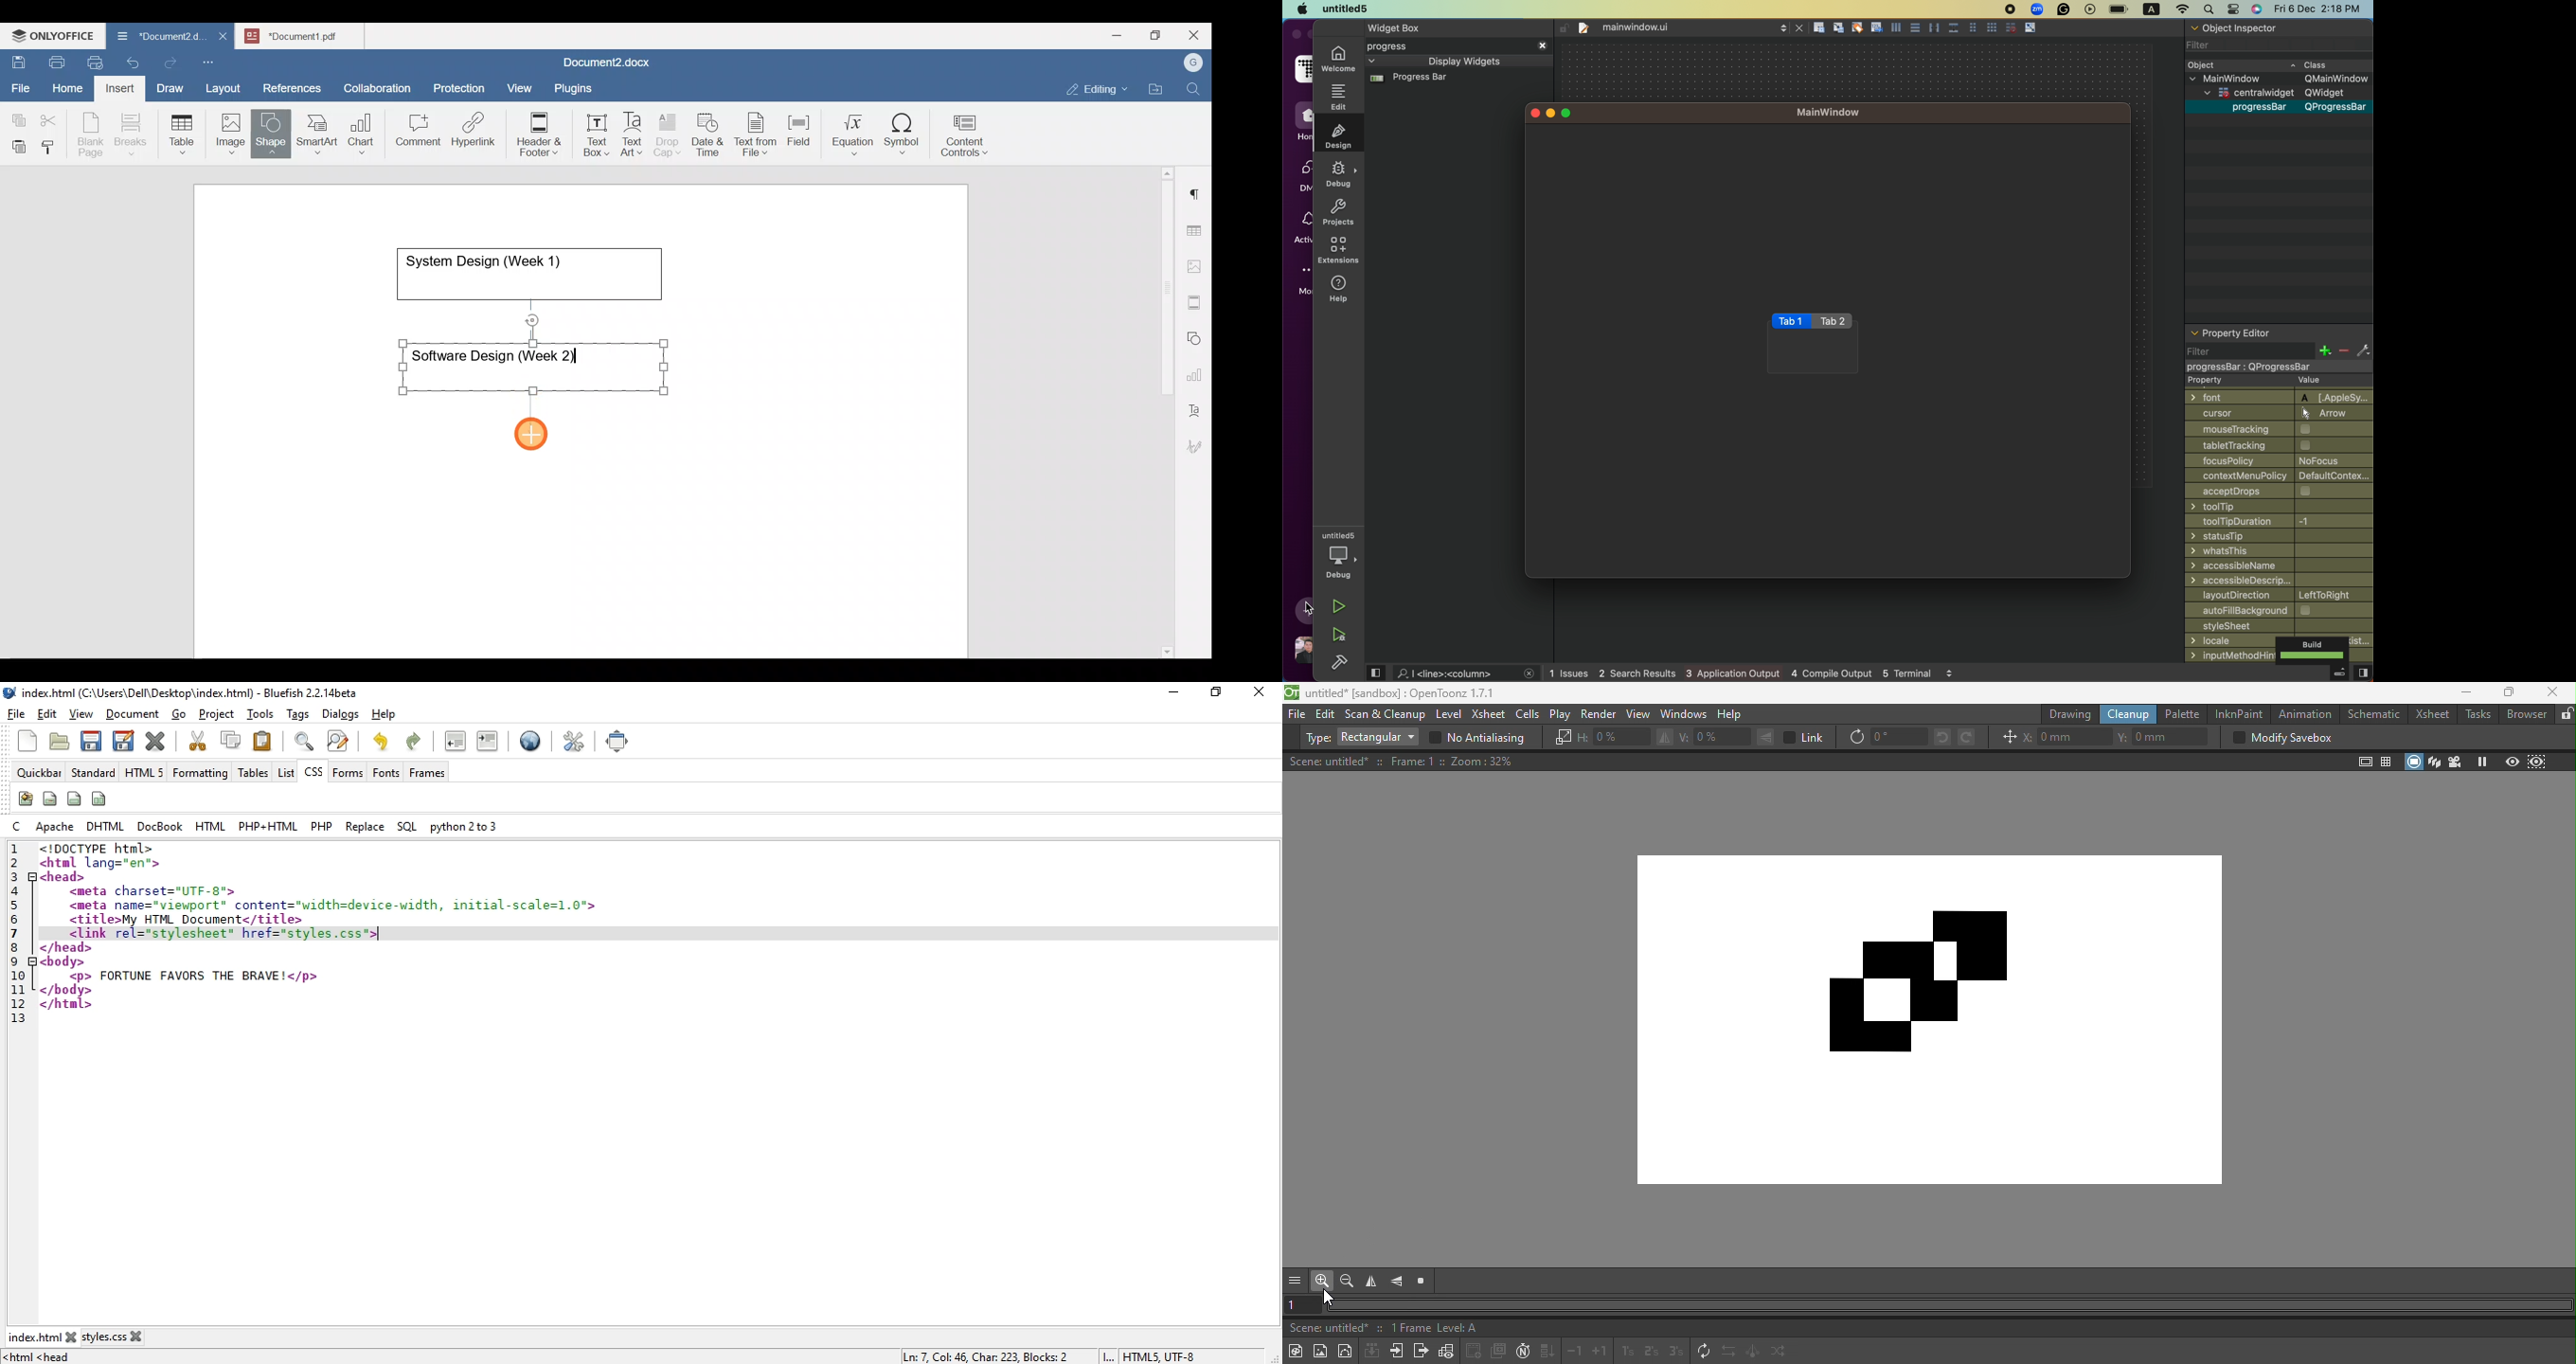  Describe the element at coordinates (1338, 59) in the screenshot. I see `home` at that location.